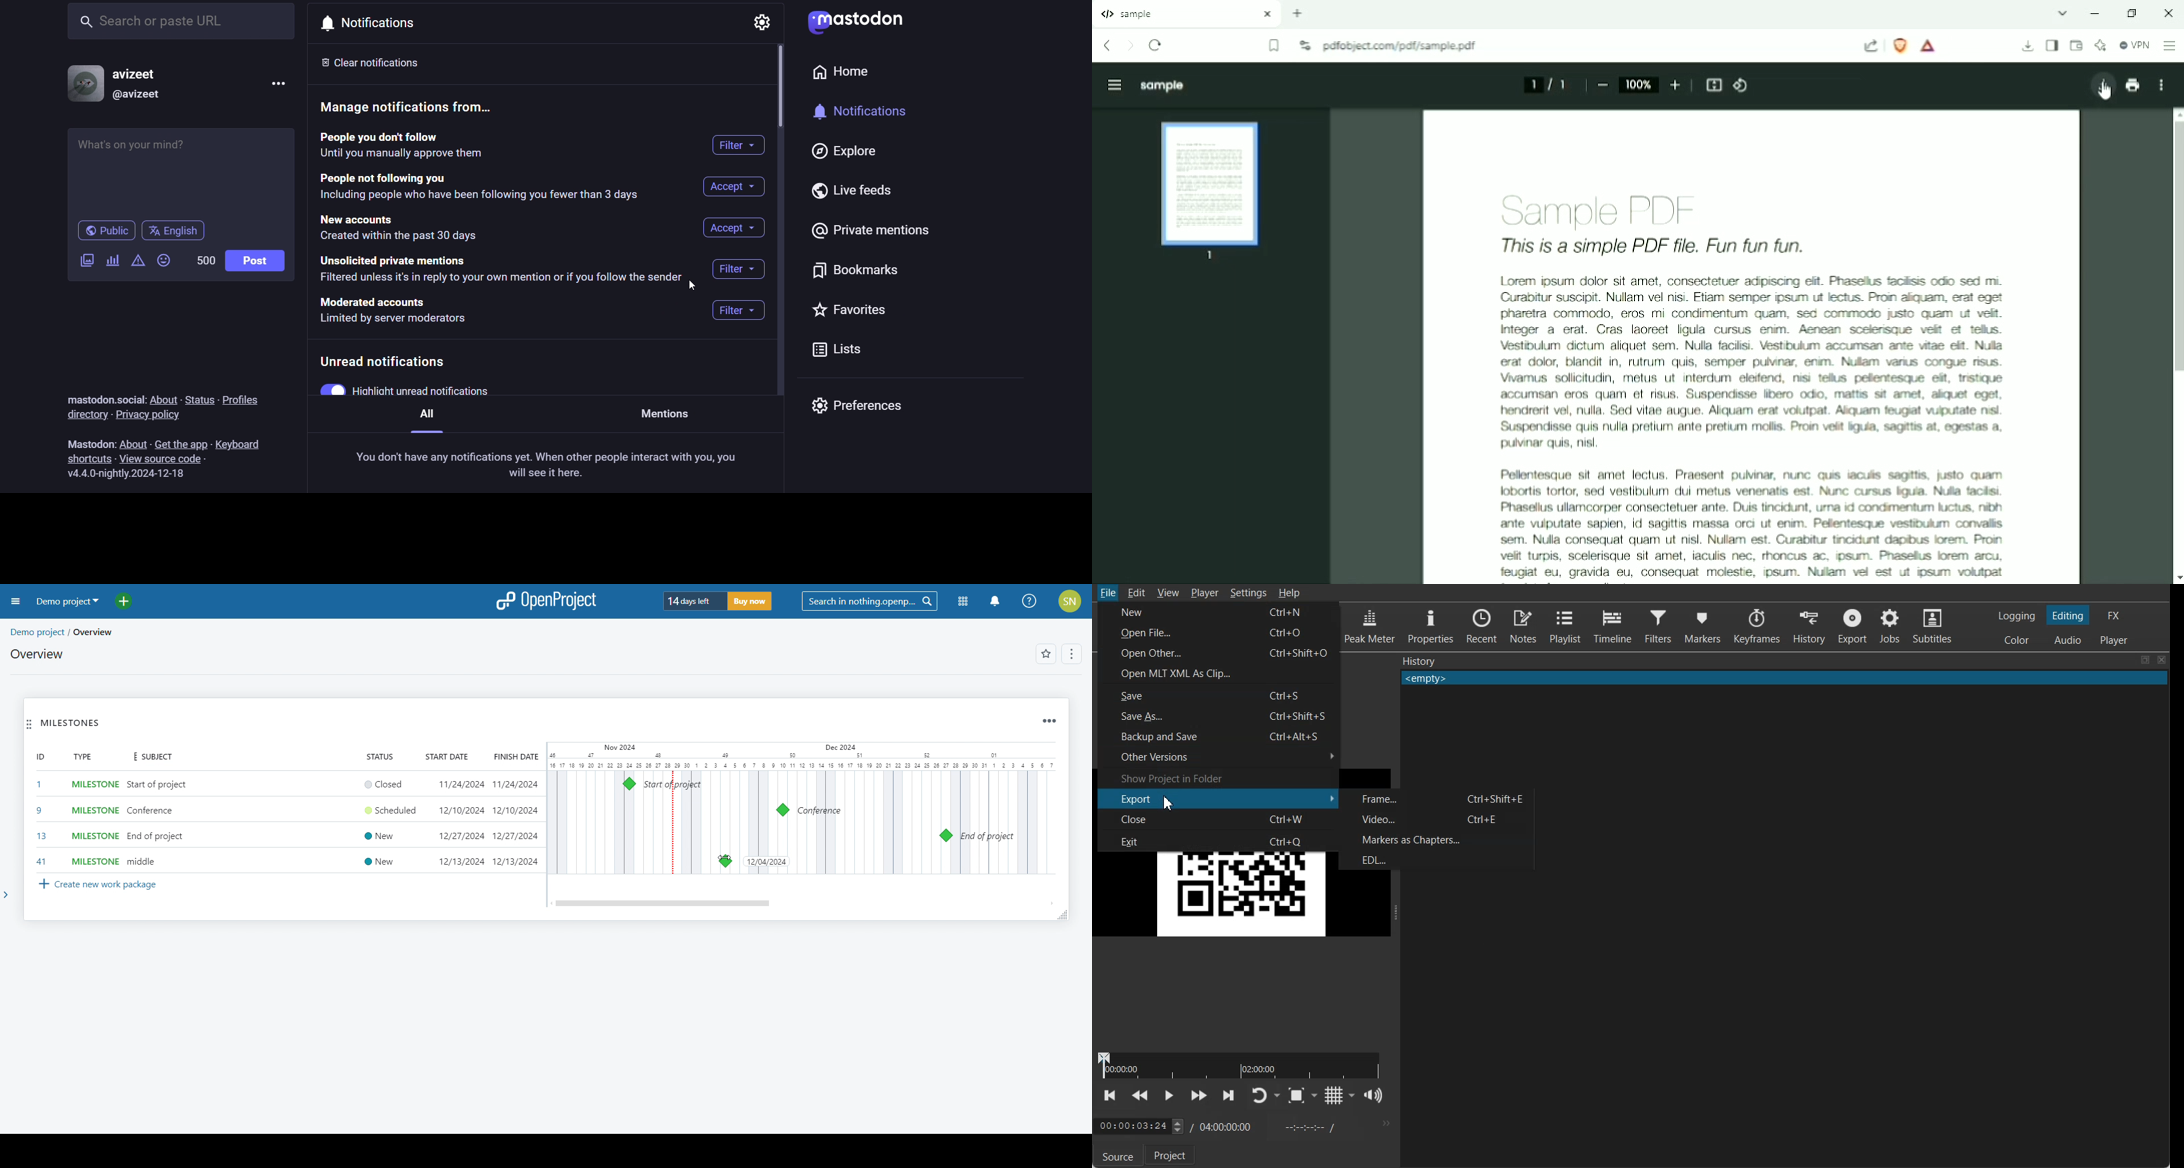  What do you see at coordinates (1429, 624) in the screenshot?
I see `Properties` at bounding box center [1429, 624].